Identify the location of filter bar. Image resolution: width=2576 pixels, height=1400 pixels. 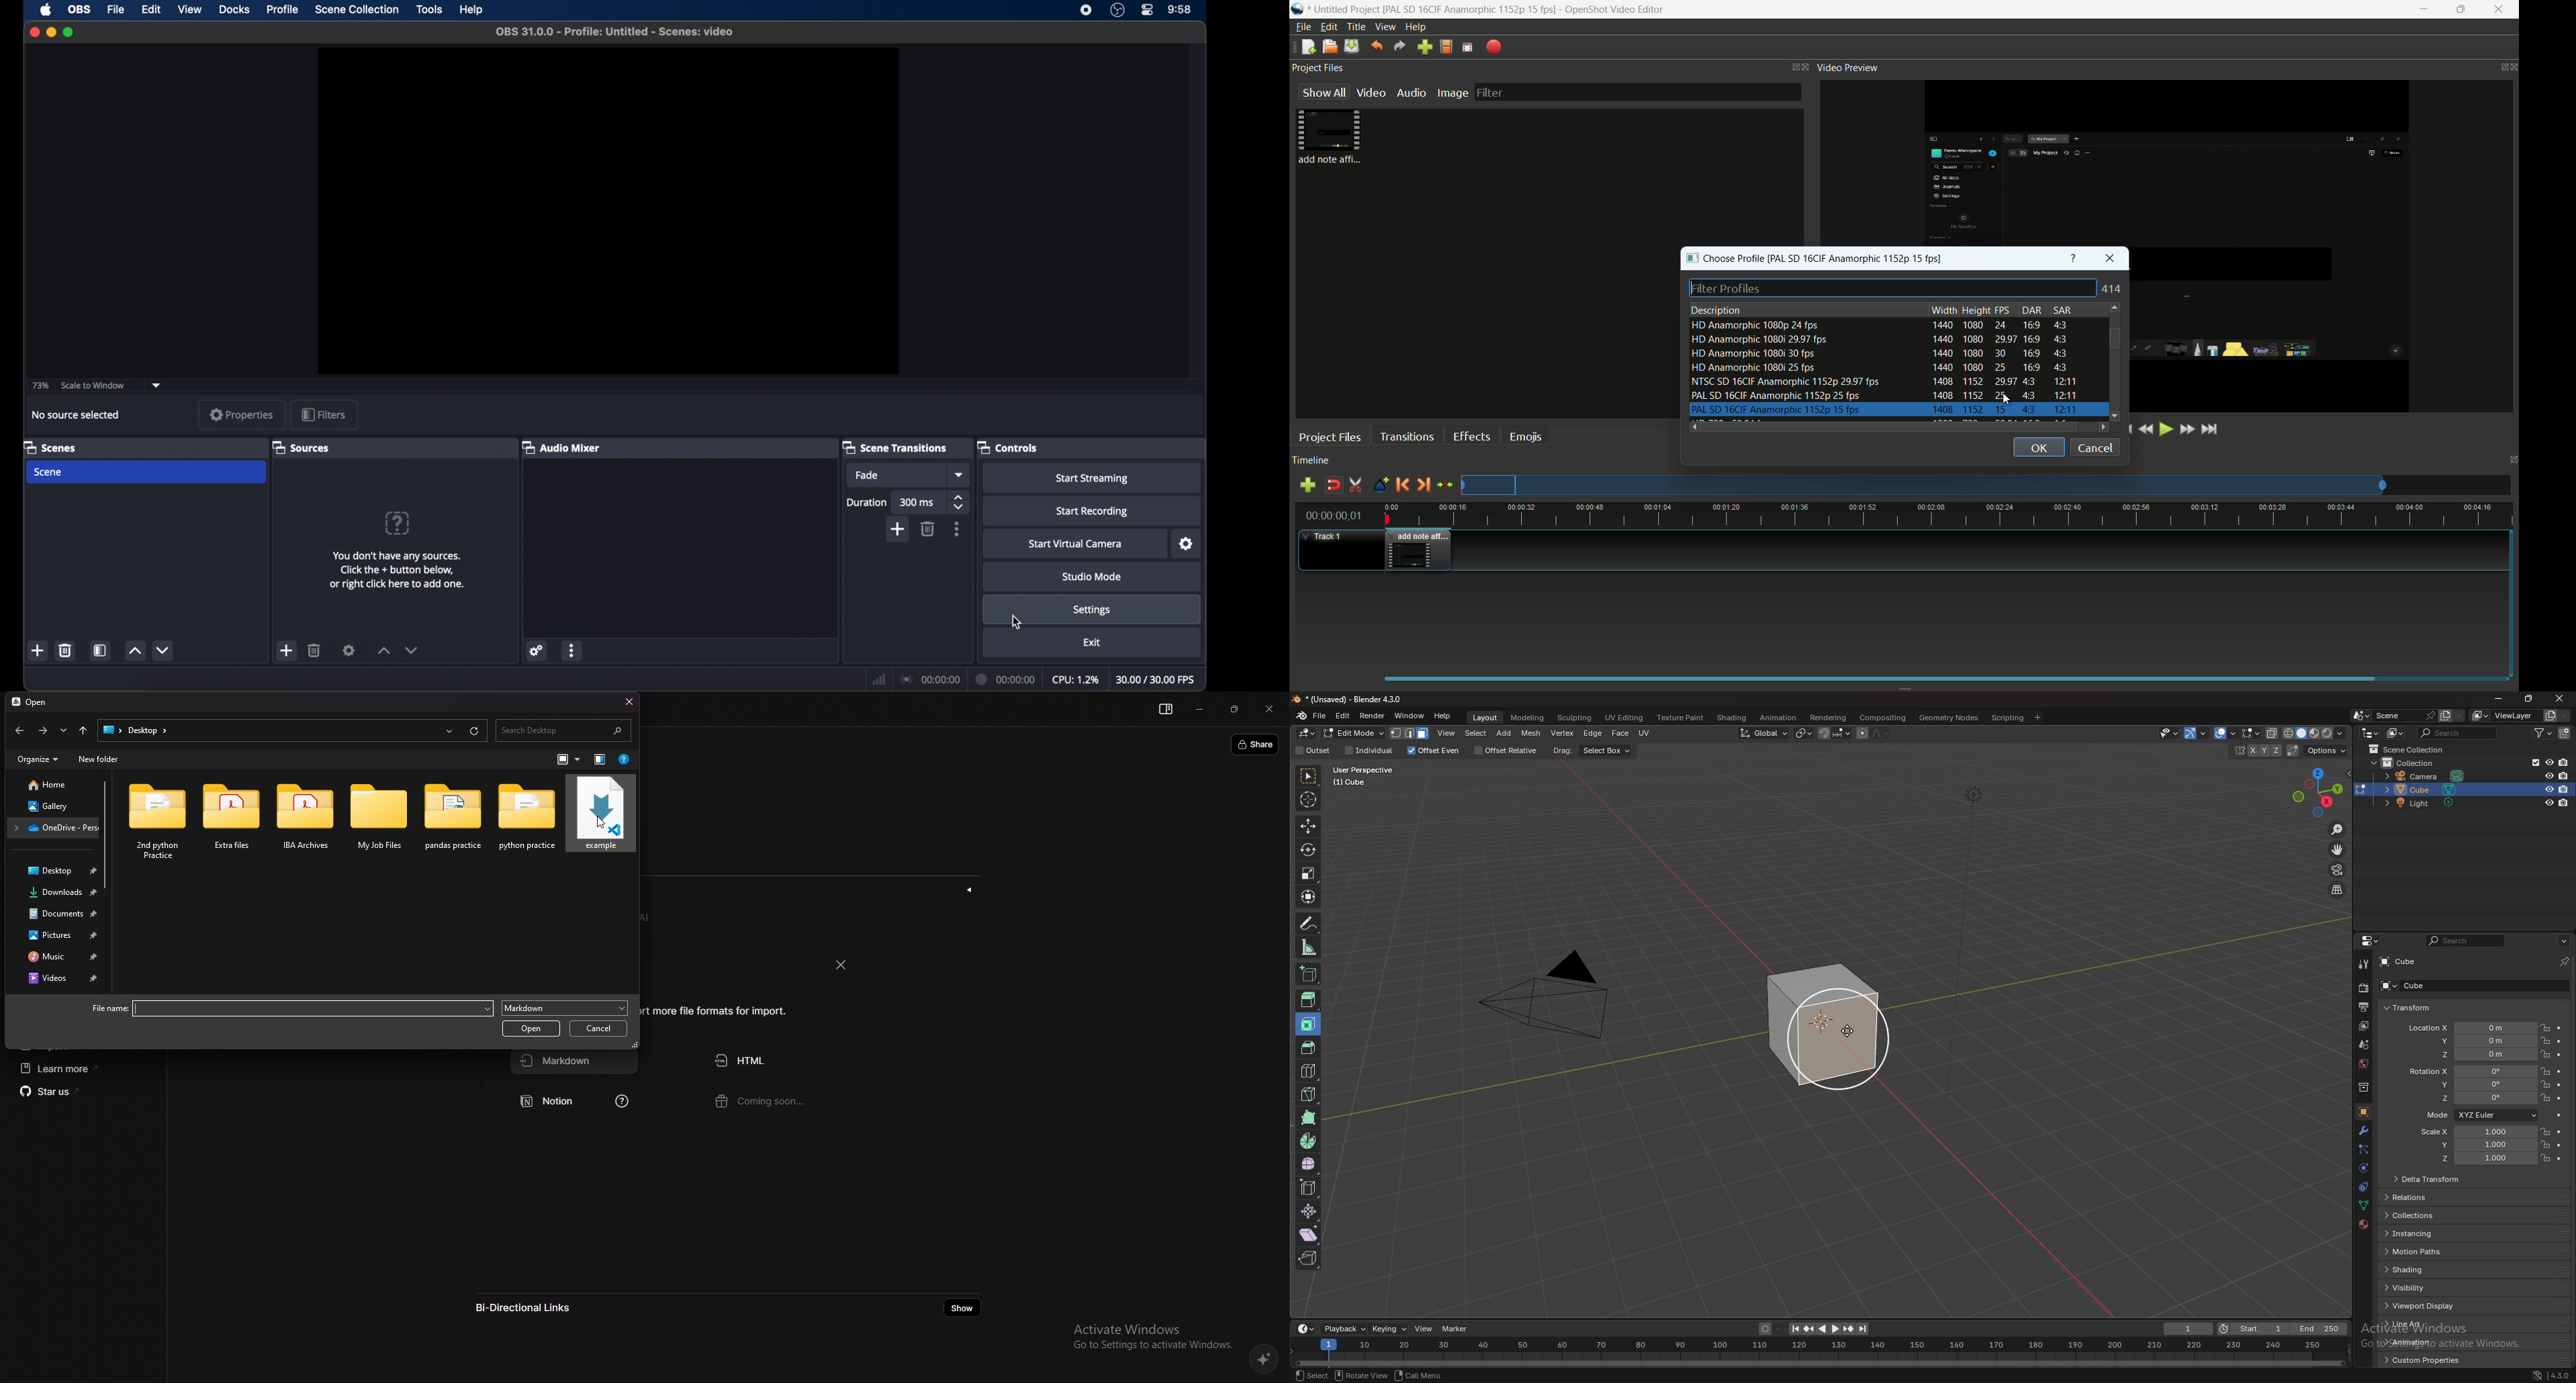
(1637, 91).